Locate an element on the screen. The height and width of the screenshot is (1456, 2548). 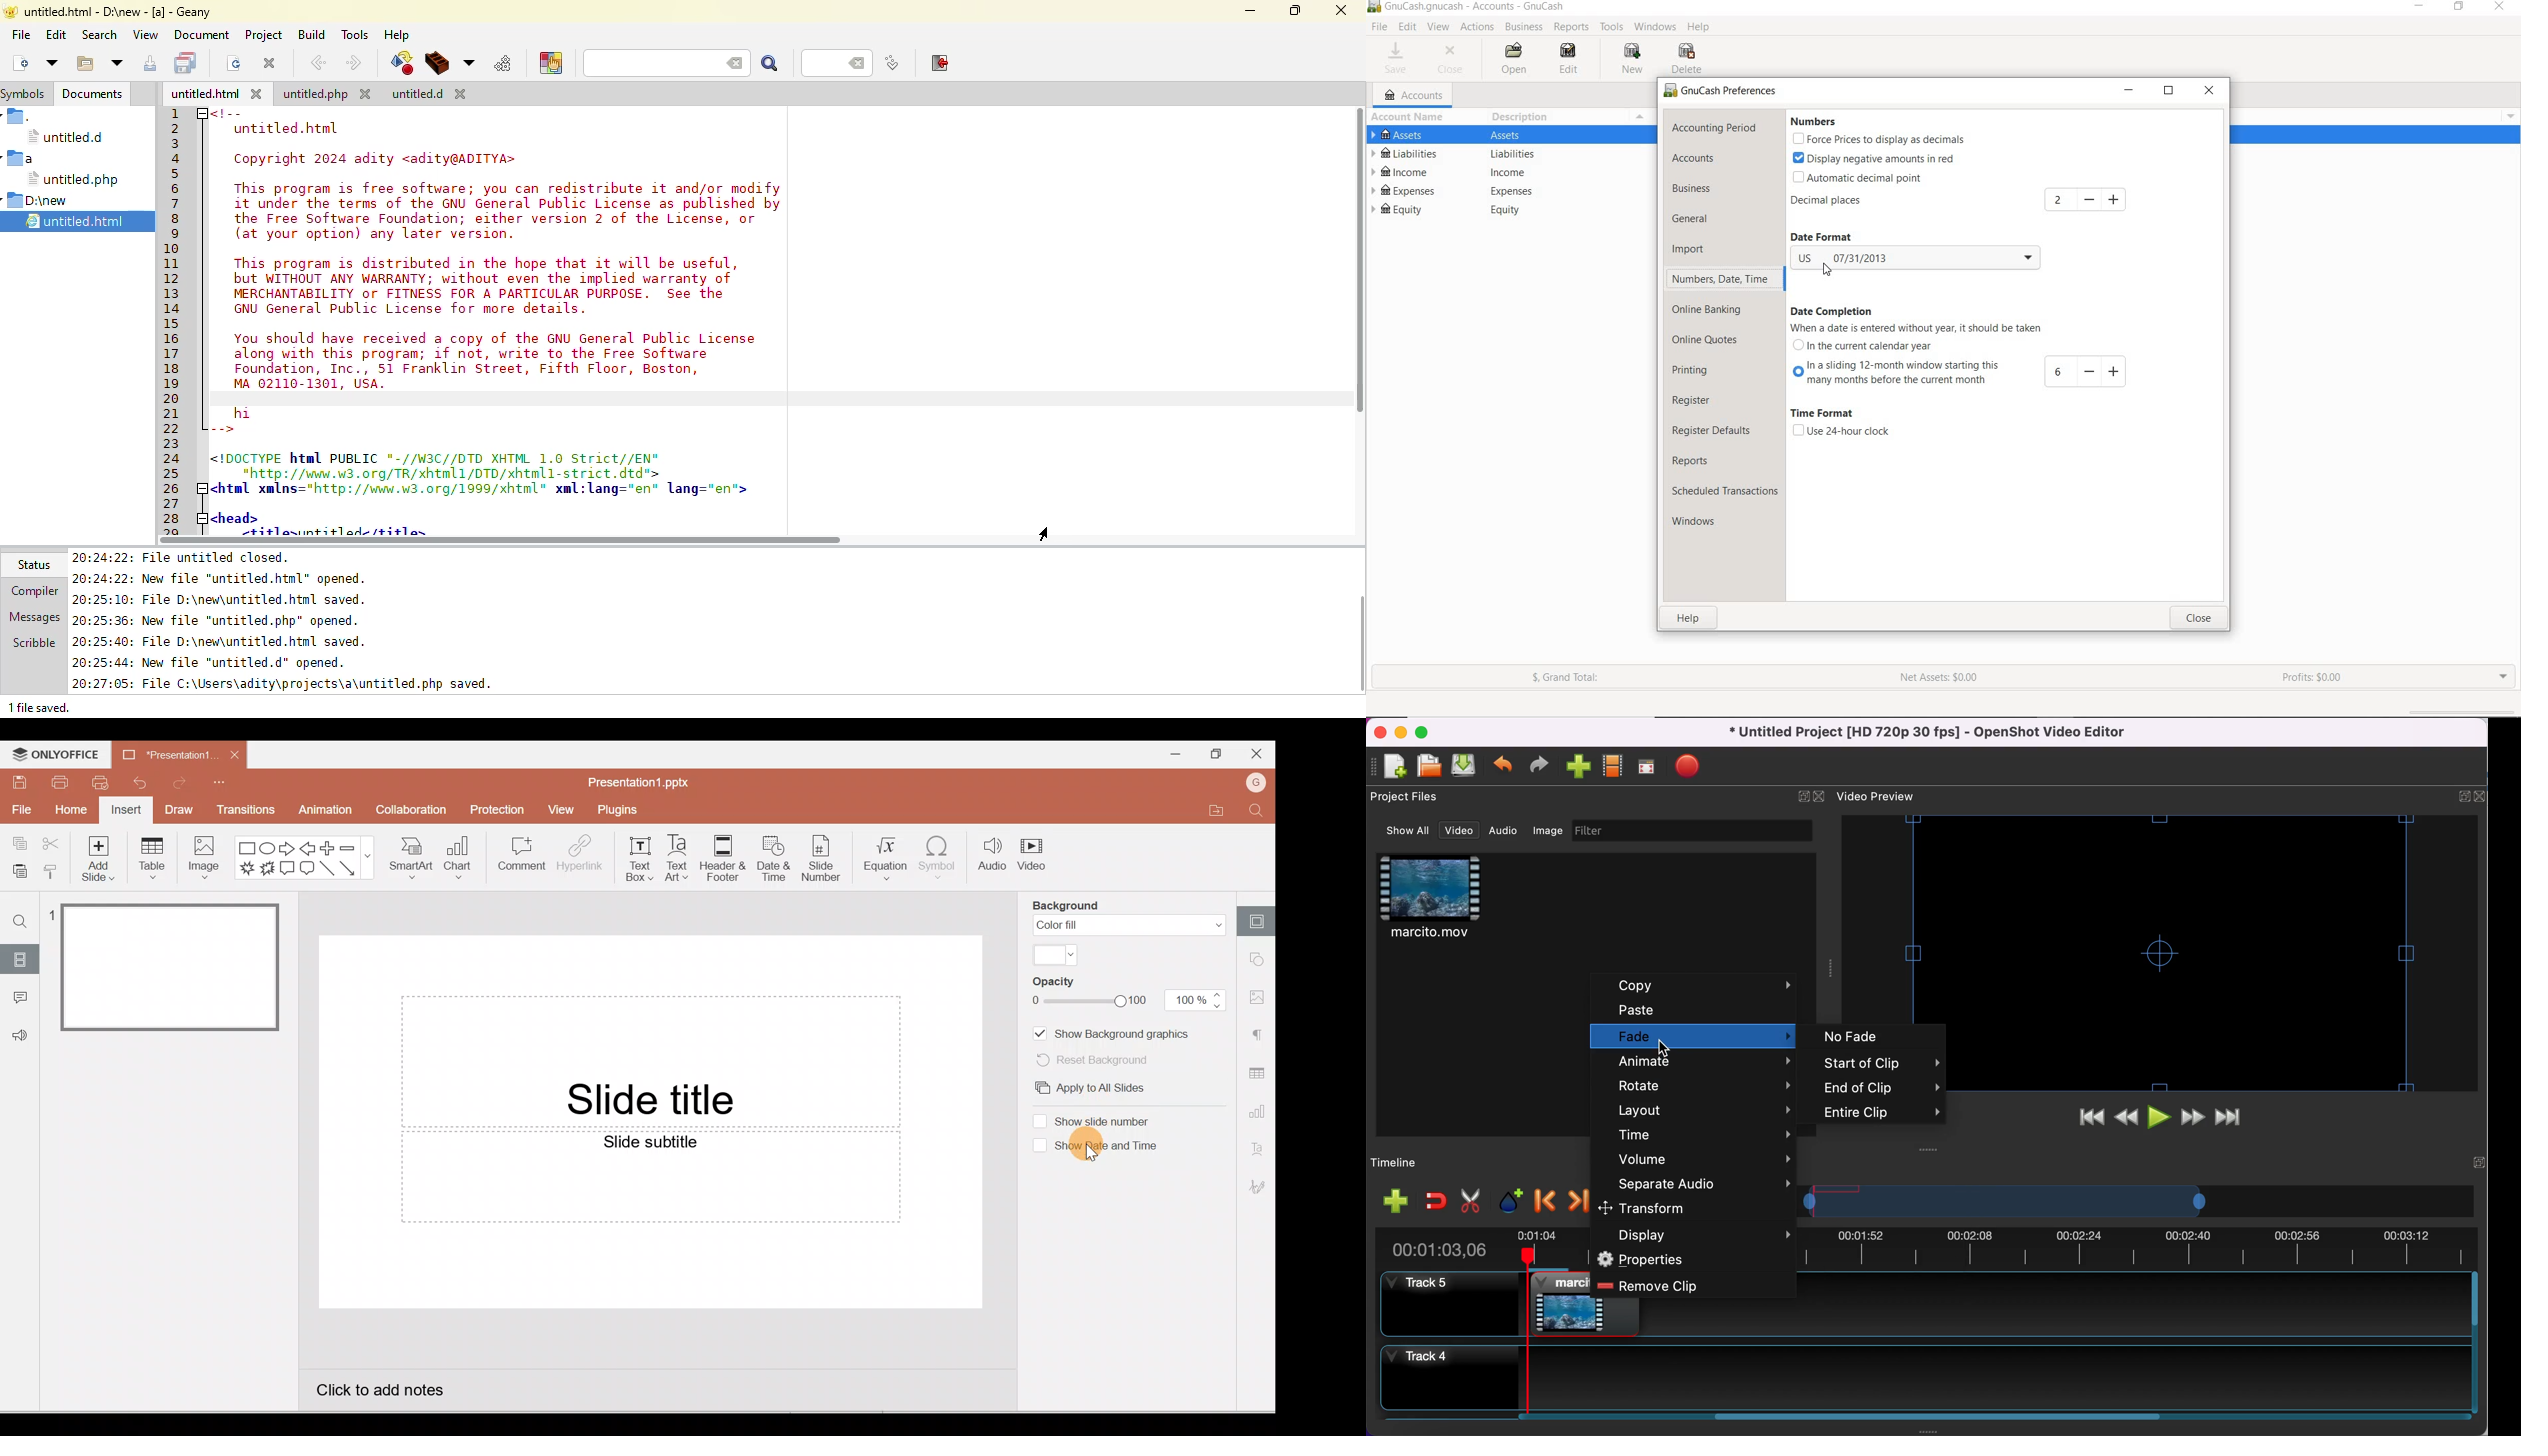
Opacity is located at coordinates (1065, 983).